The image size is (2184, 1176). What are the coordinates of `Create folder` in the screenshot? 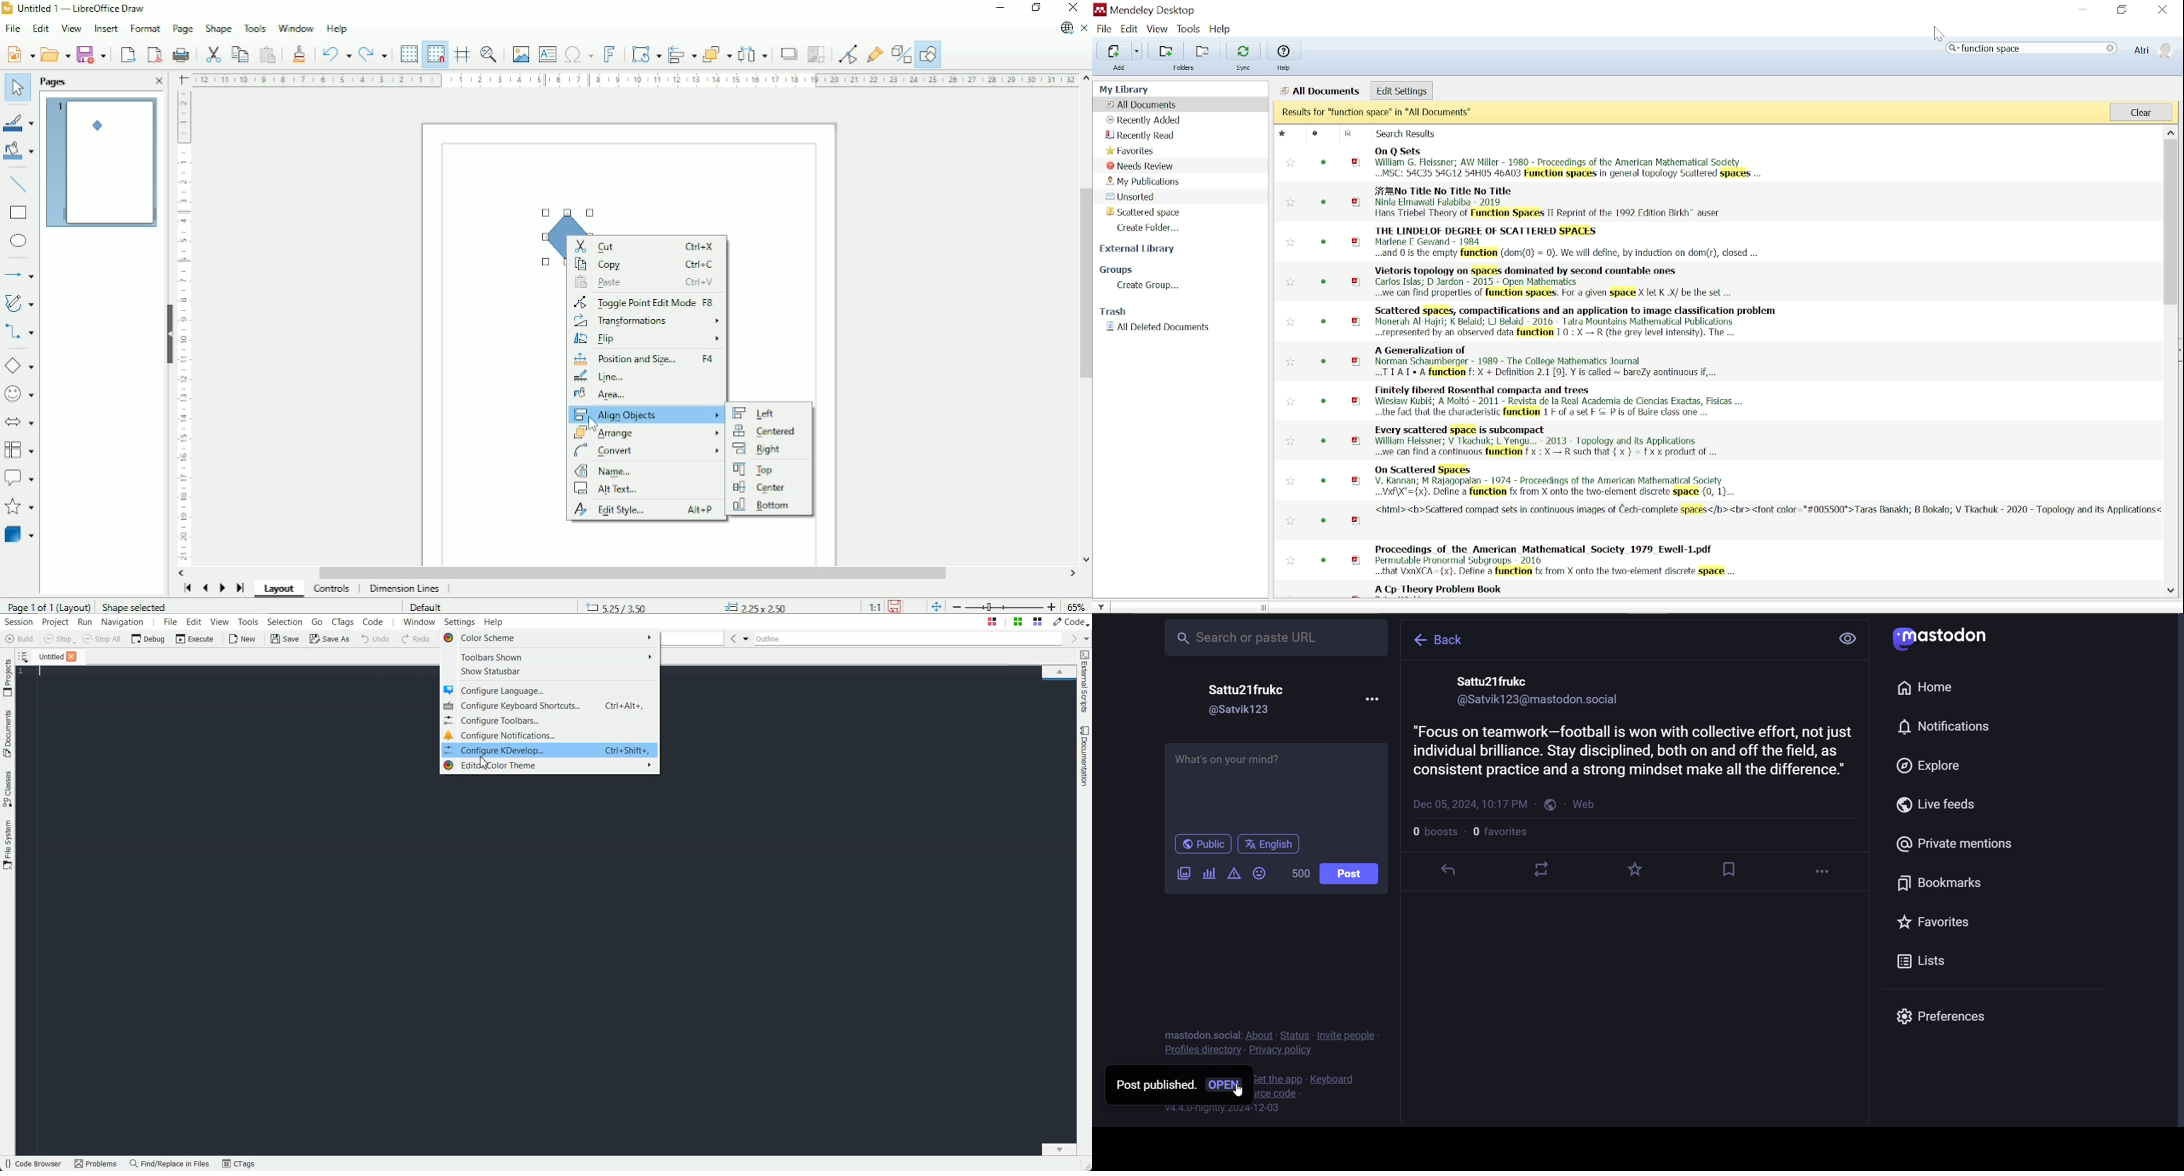 It's located at (1158, 228).